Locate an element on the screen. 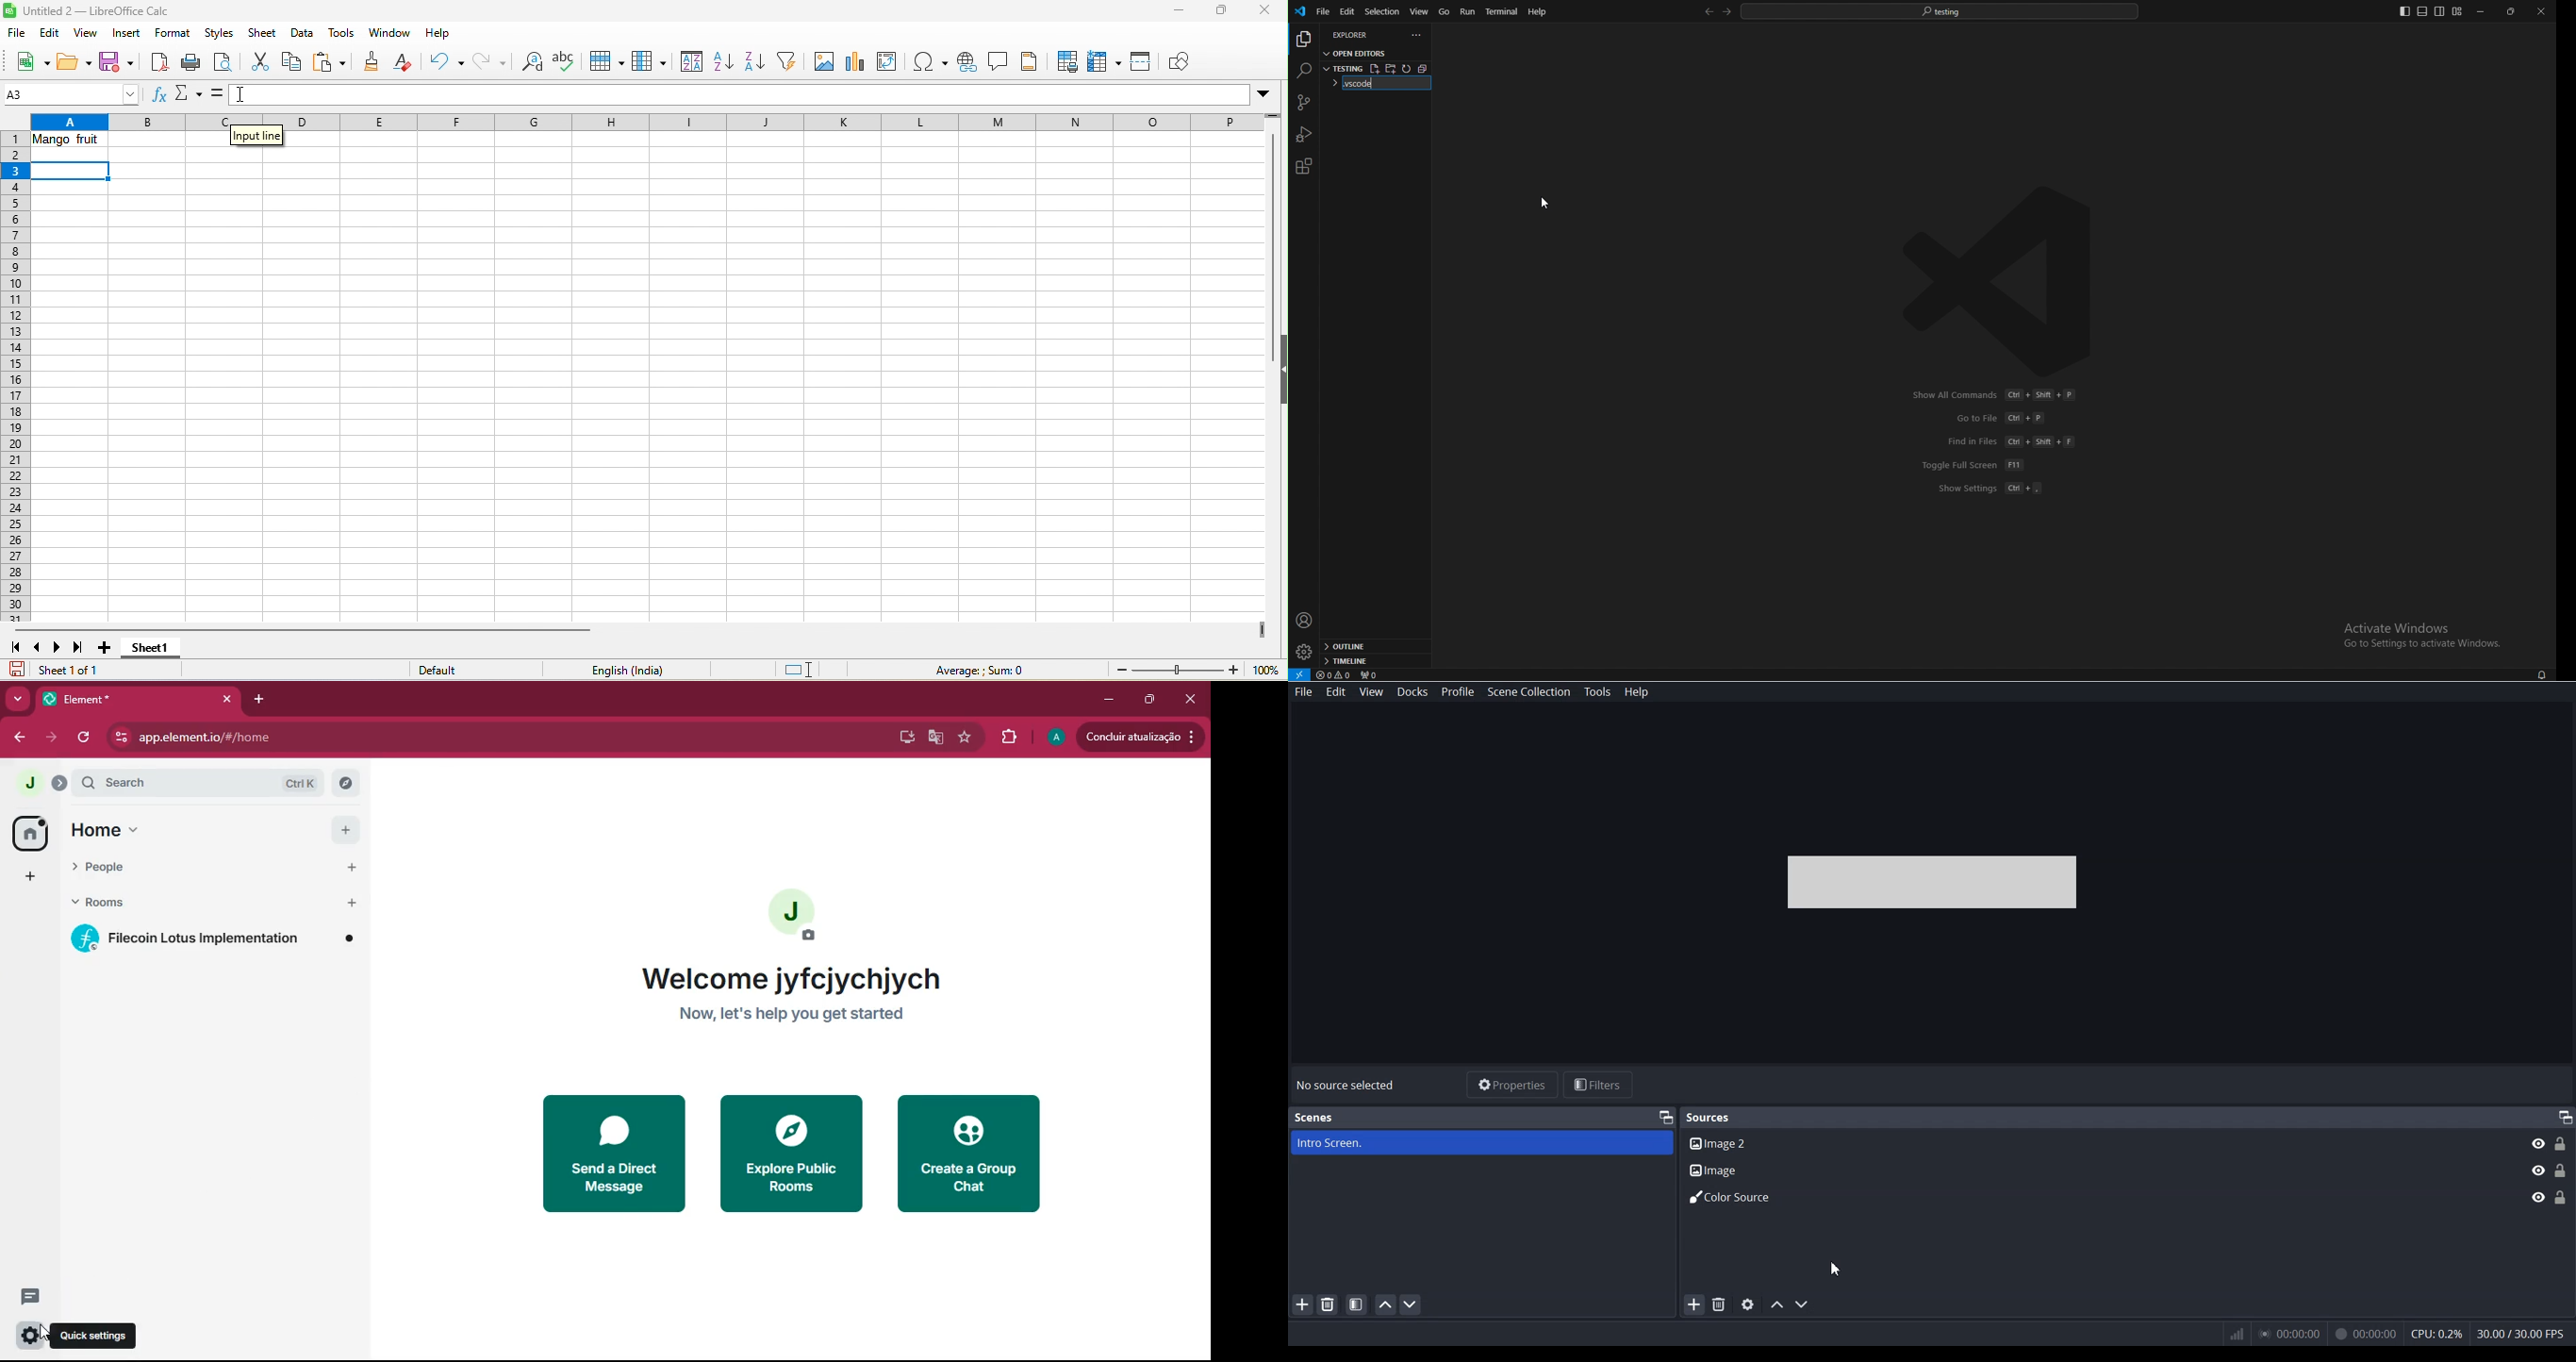 This screenshot has height=1372, width=2576. split window is located at coordinates (1146, 64).